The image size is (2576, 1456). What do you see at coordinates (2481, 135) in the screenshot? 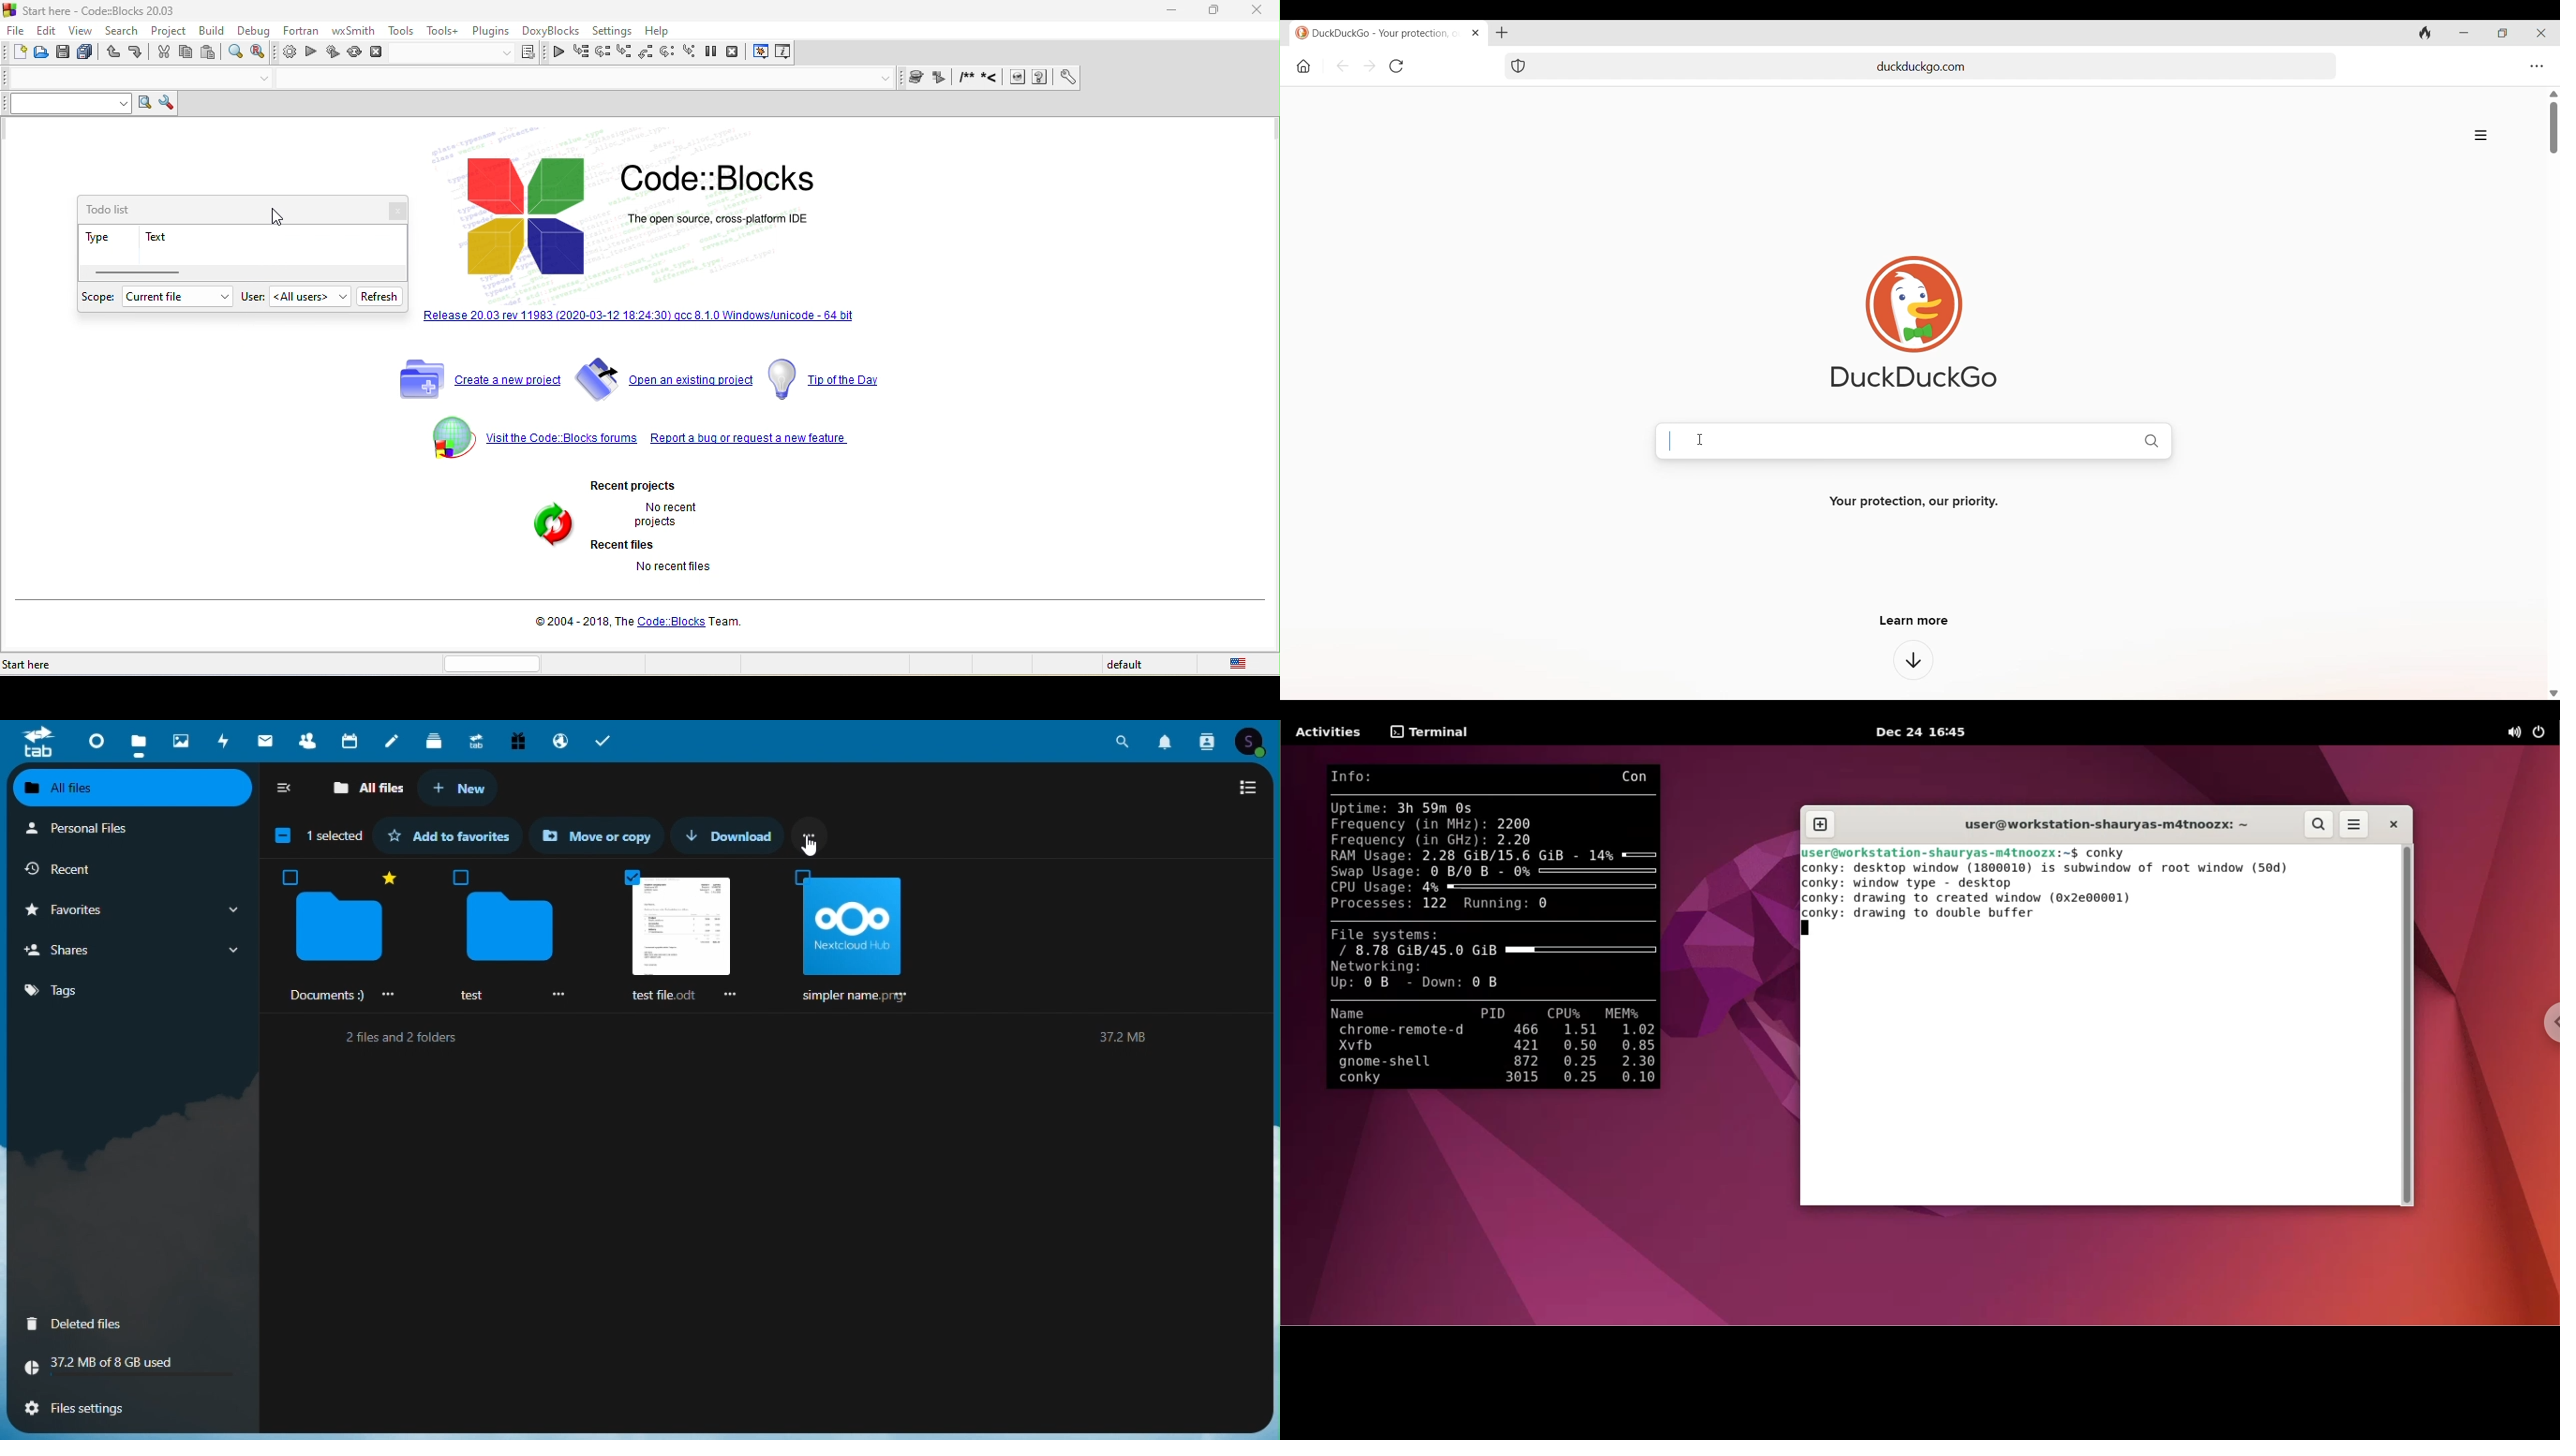
I see `Site and browsing information` at bounding box center [2481, 135].